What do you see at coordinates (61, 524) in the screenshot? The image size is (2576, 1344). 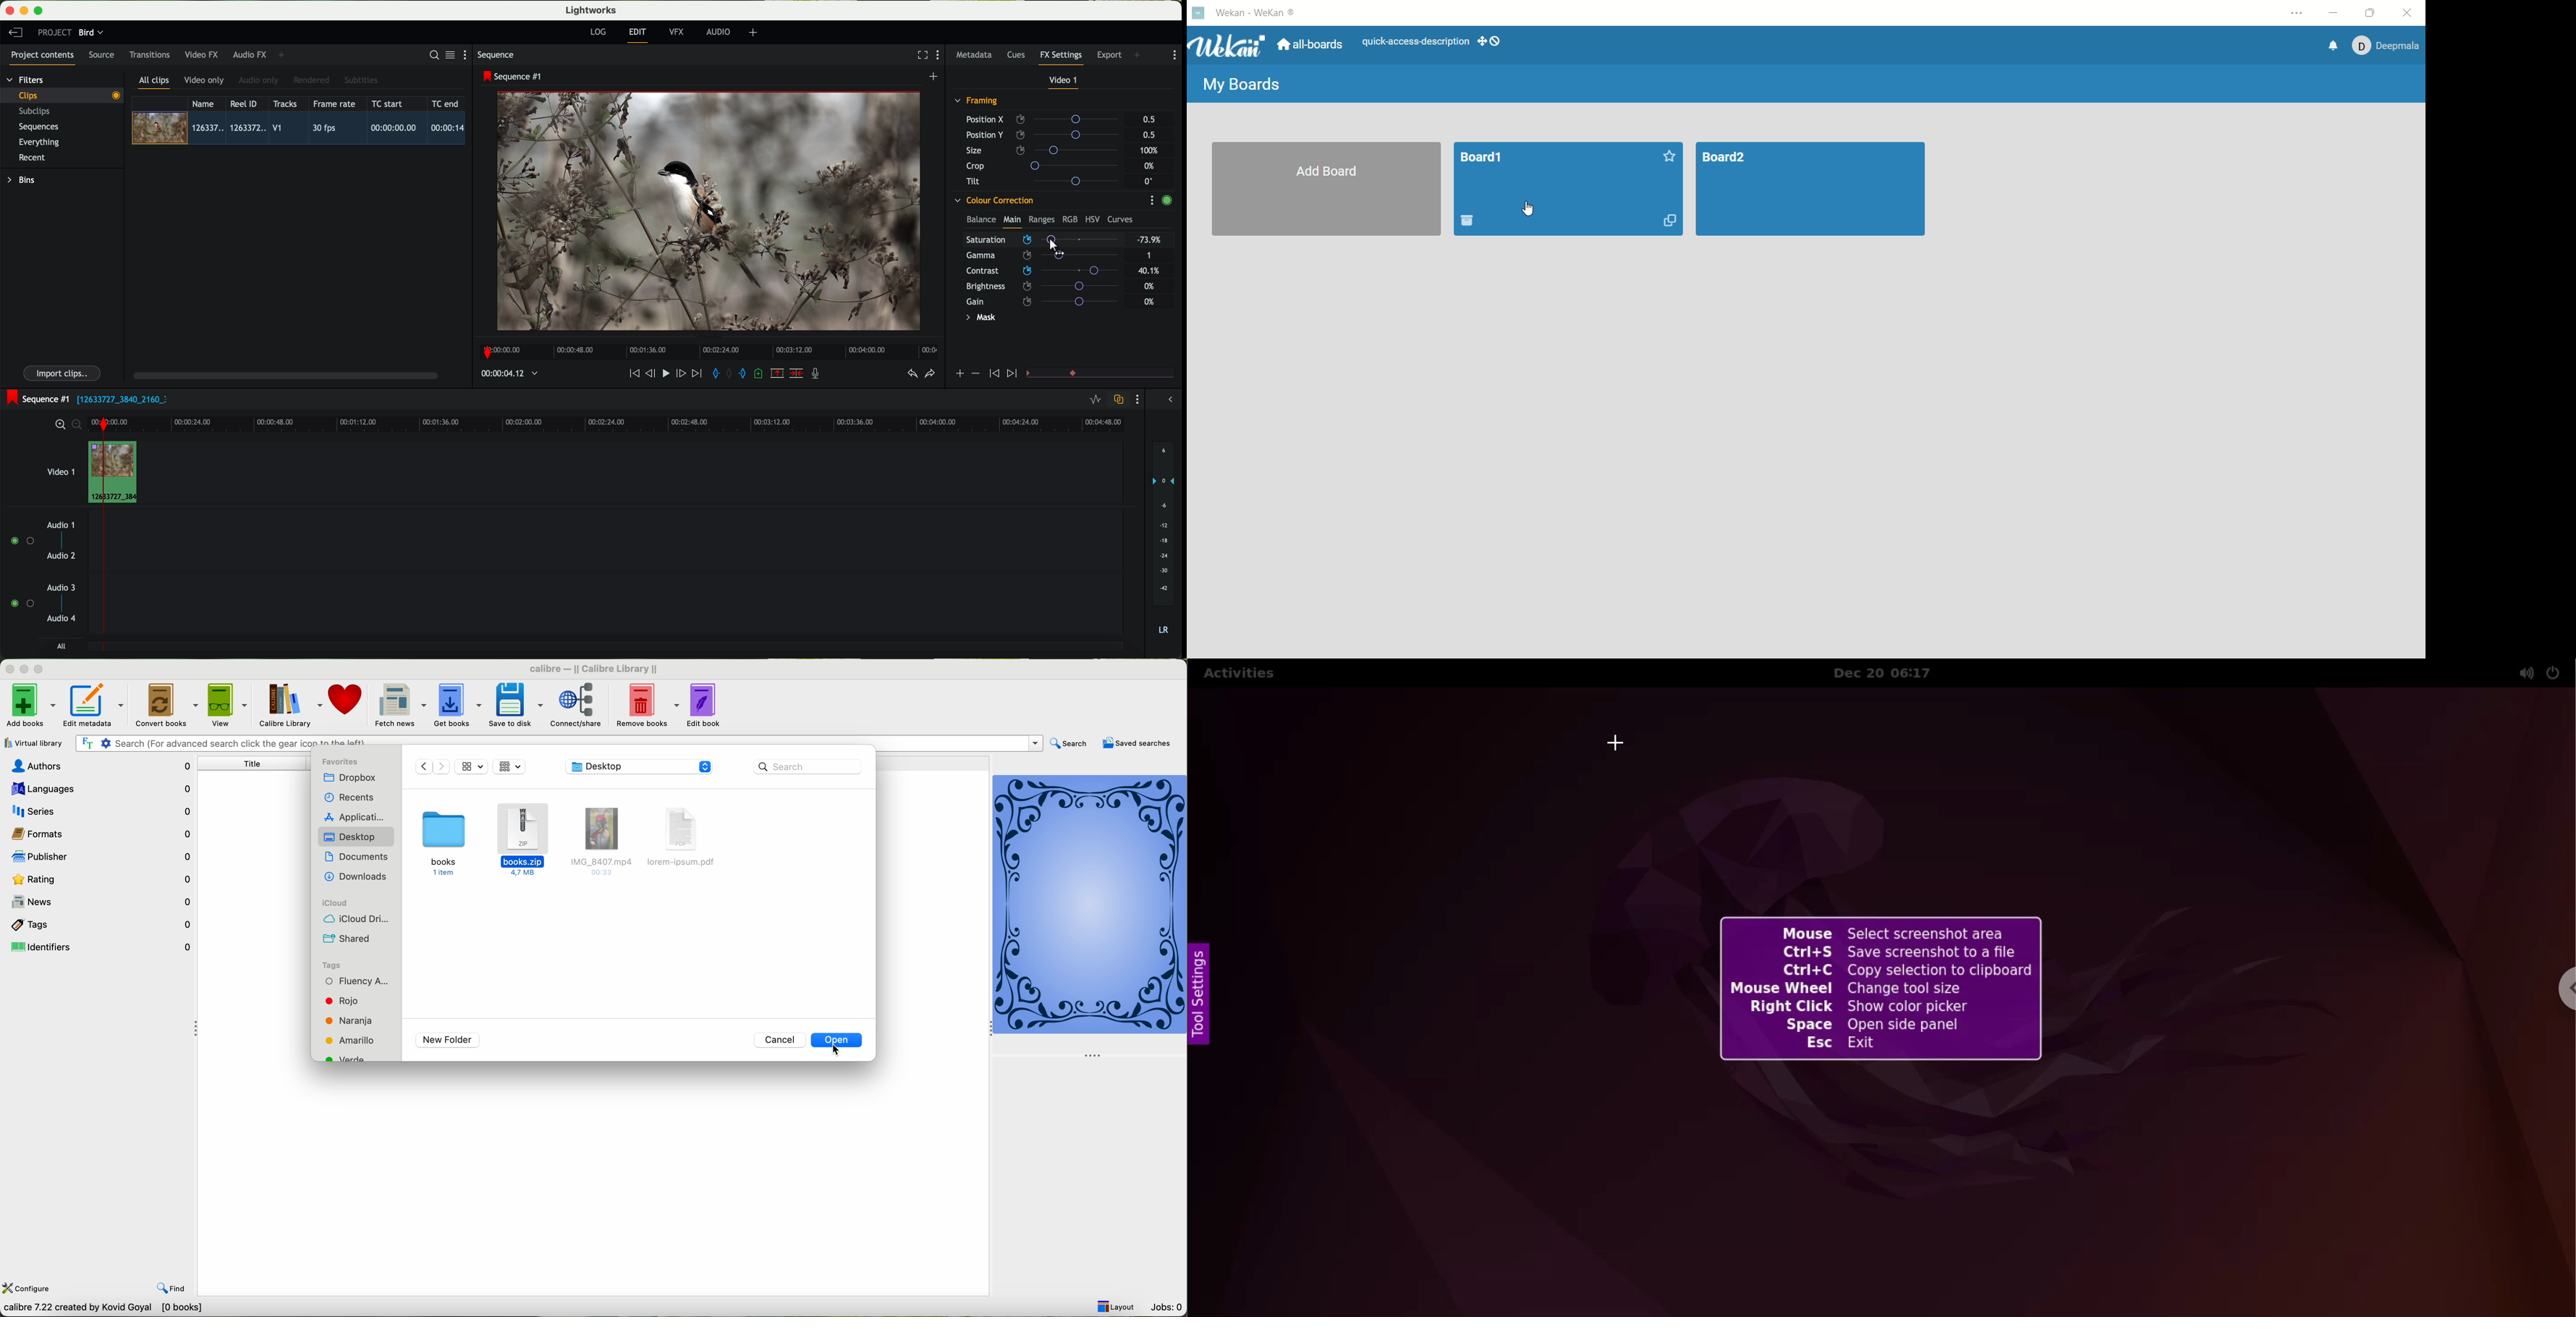 I see `audio 1` at bounding box center [61, 524].